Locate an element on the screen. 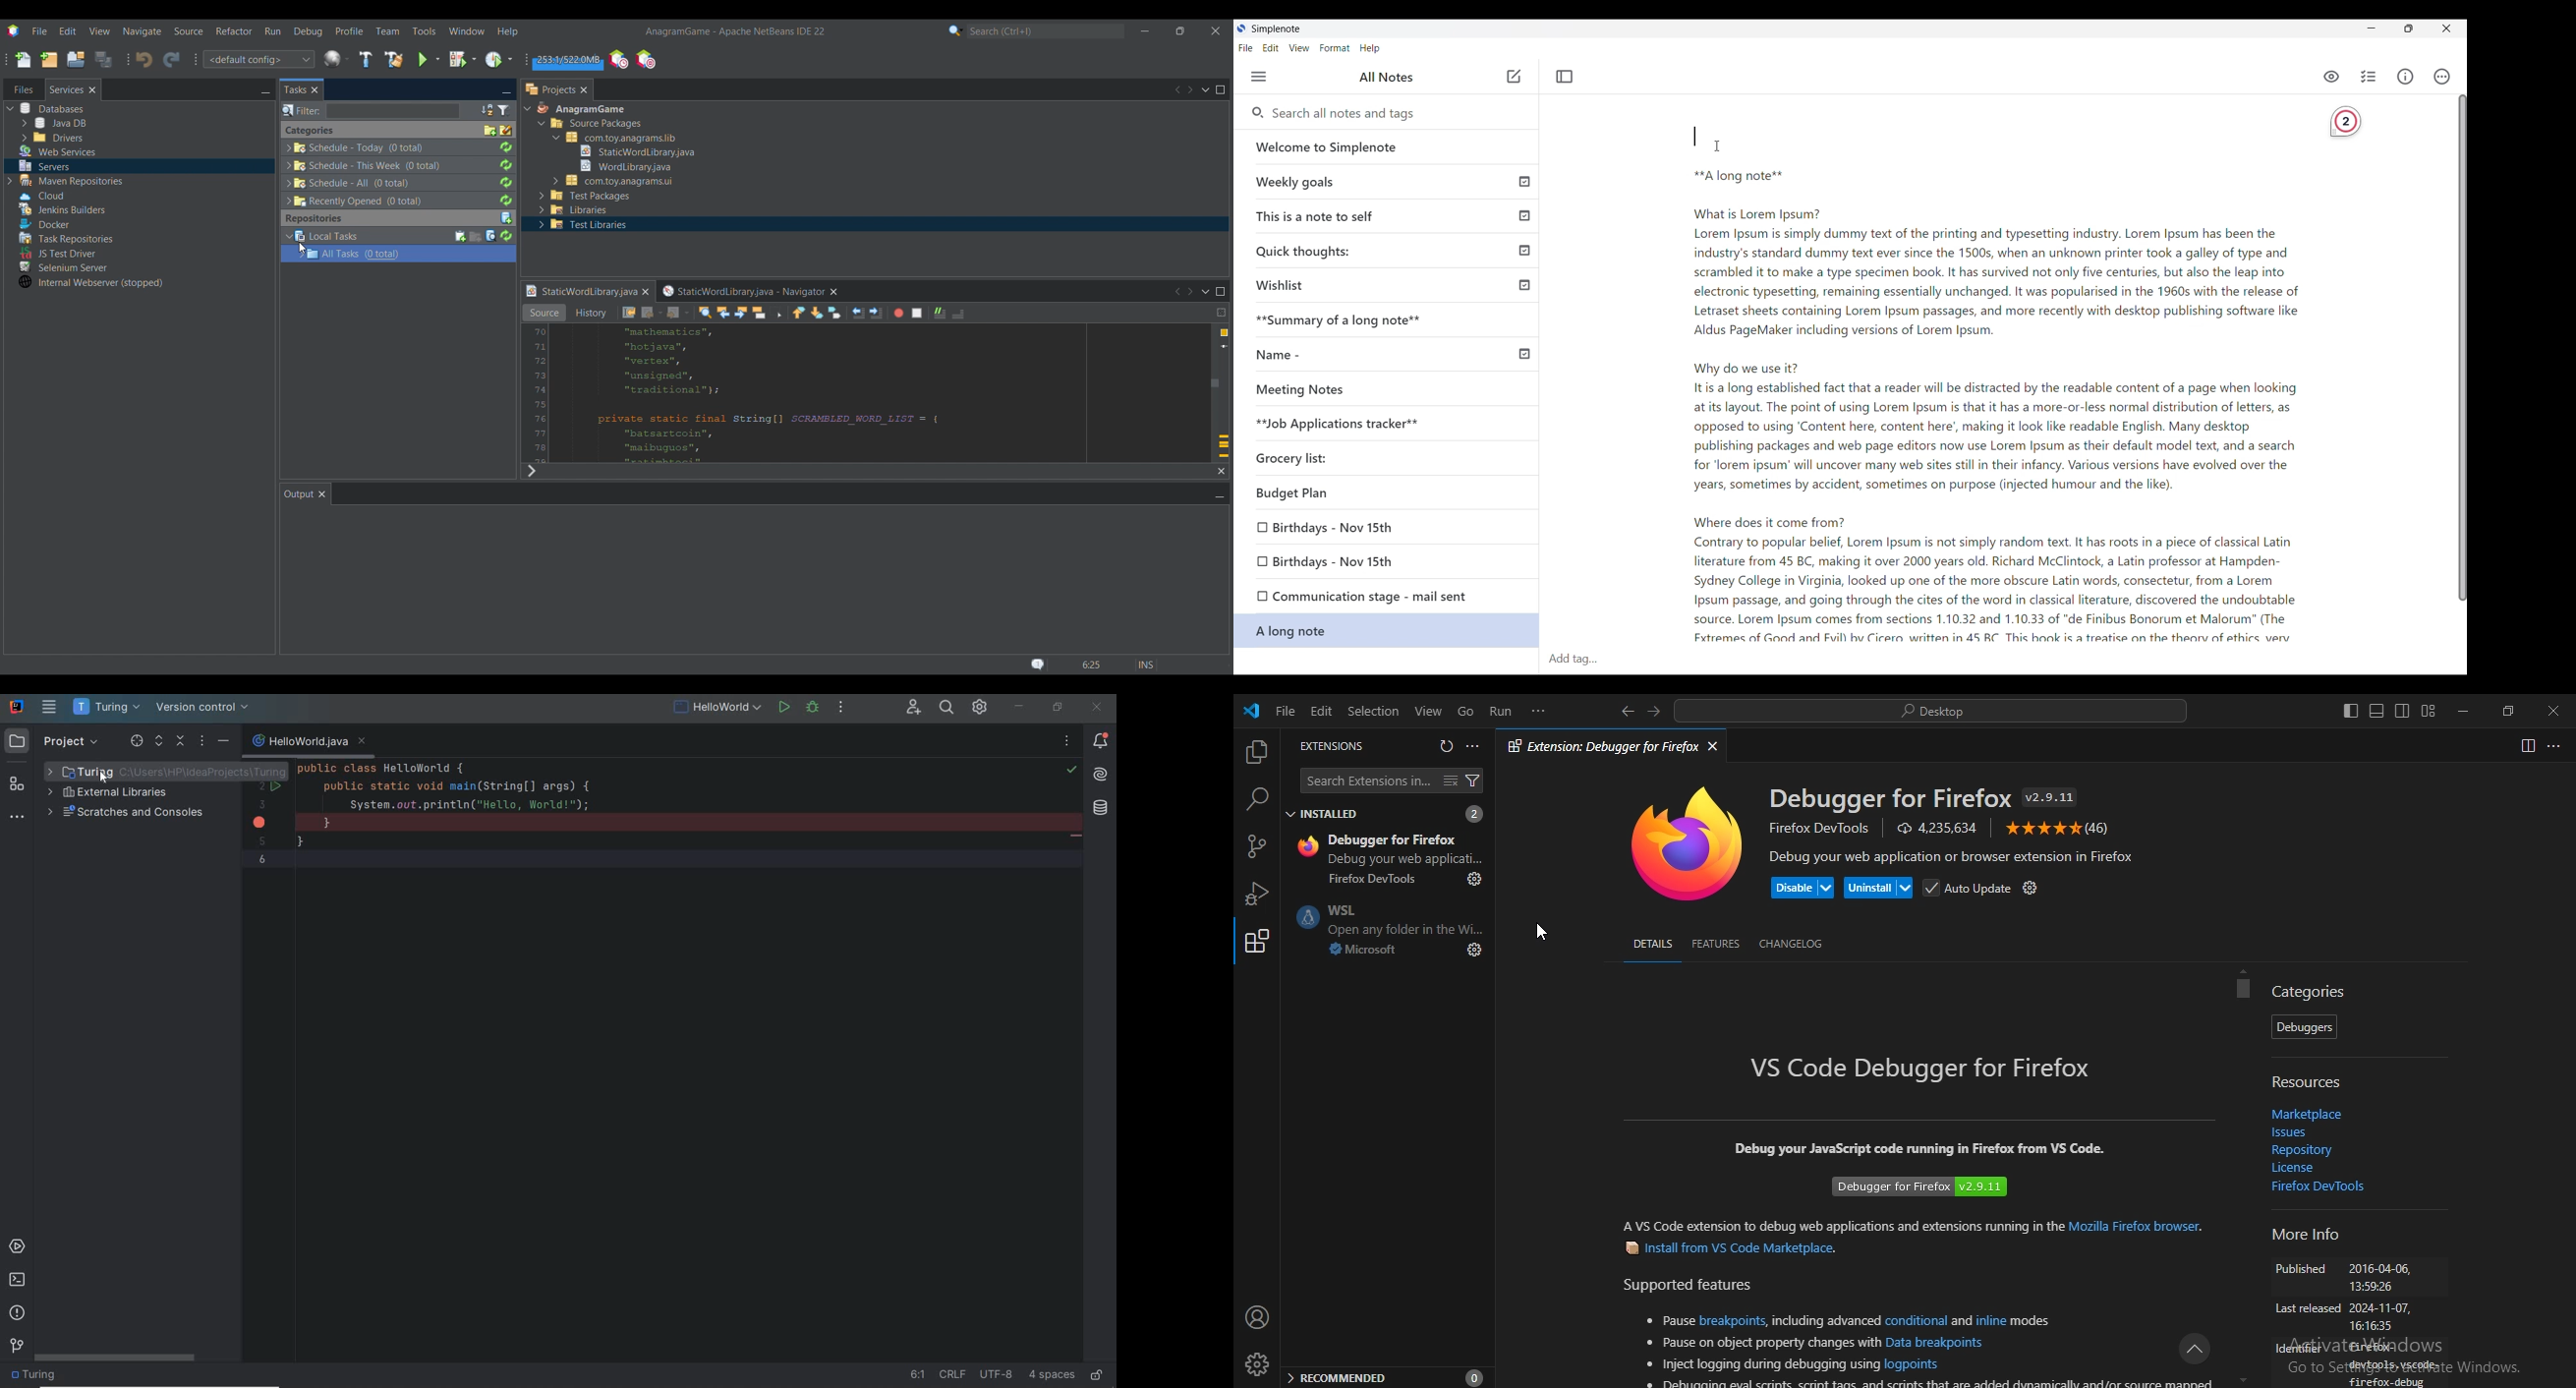 This screenshot has width=2576, height=1400. Debug your web application or browser extension in Firefox is located at coordinates (1955, 857).